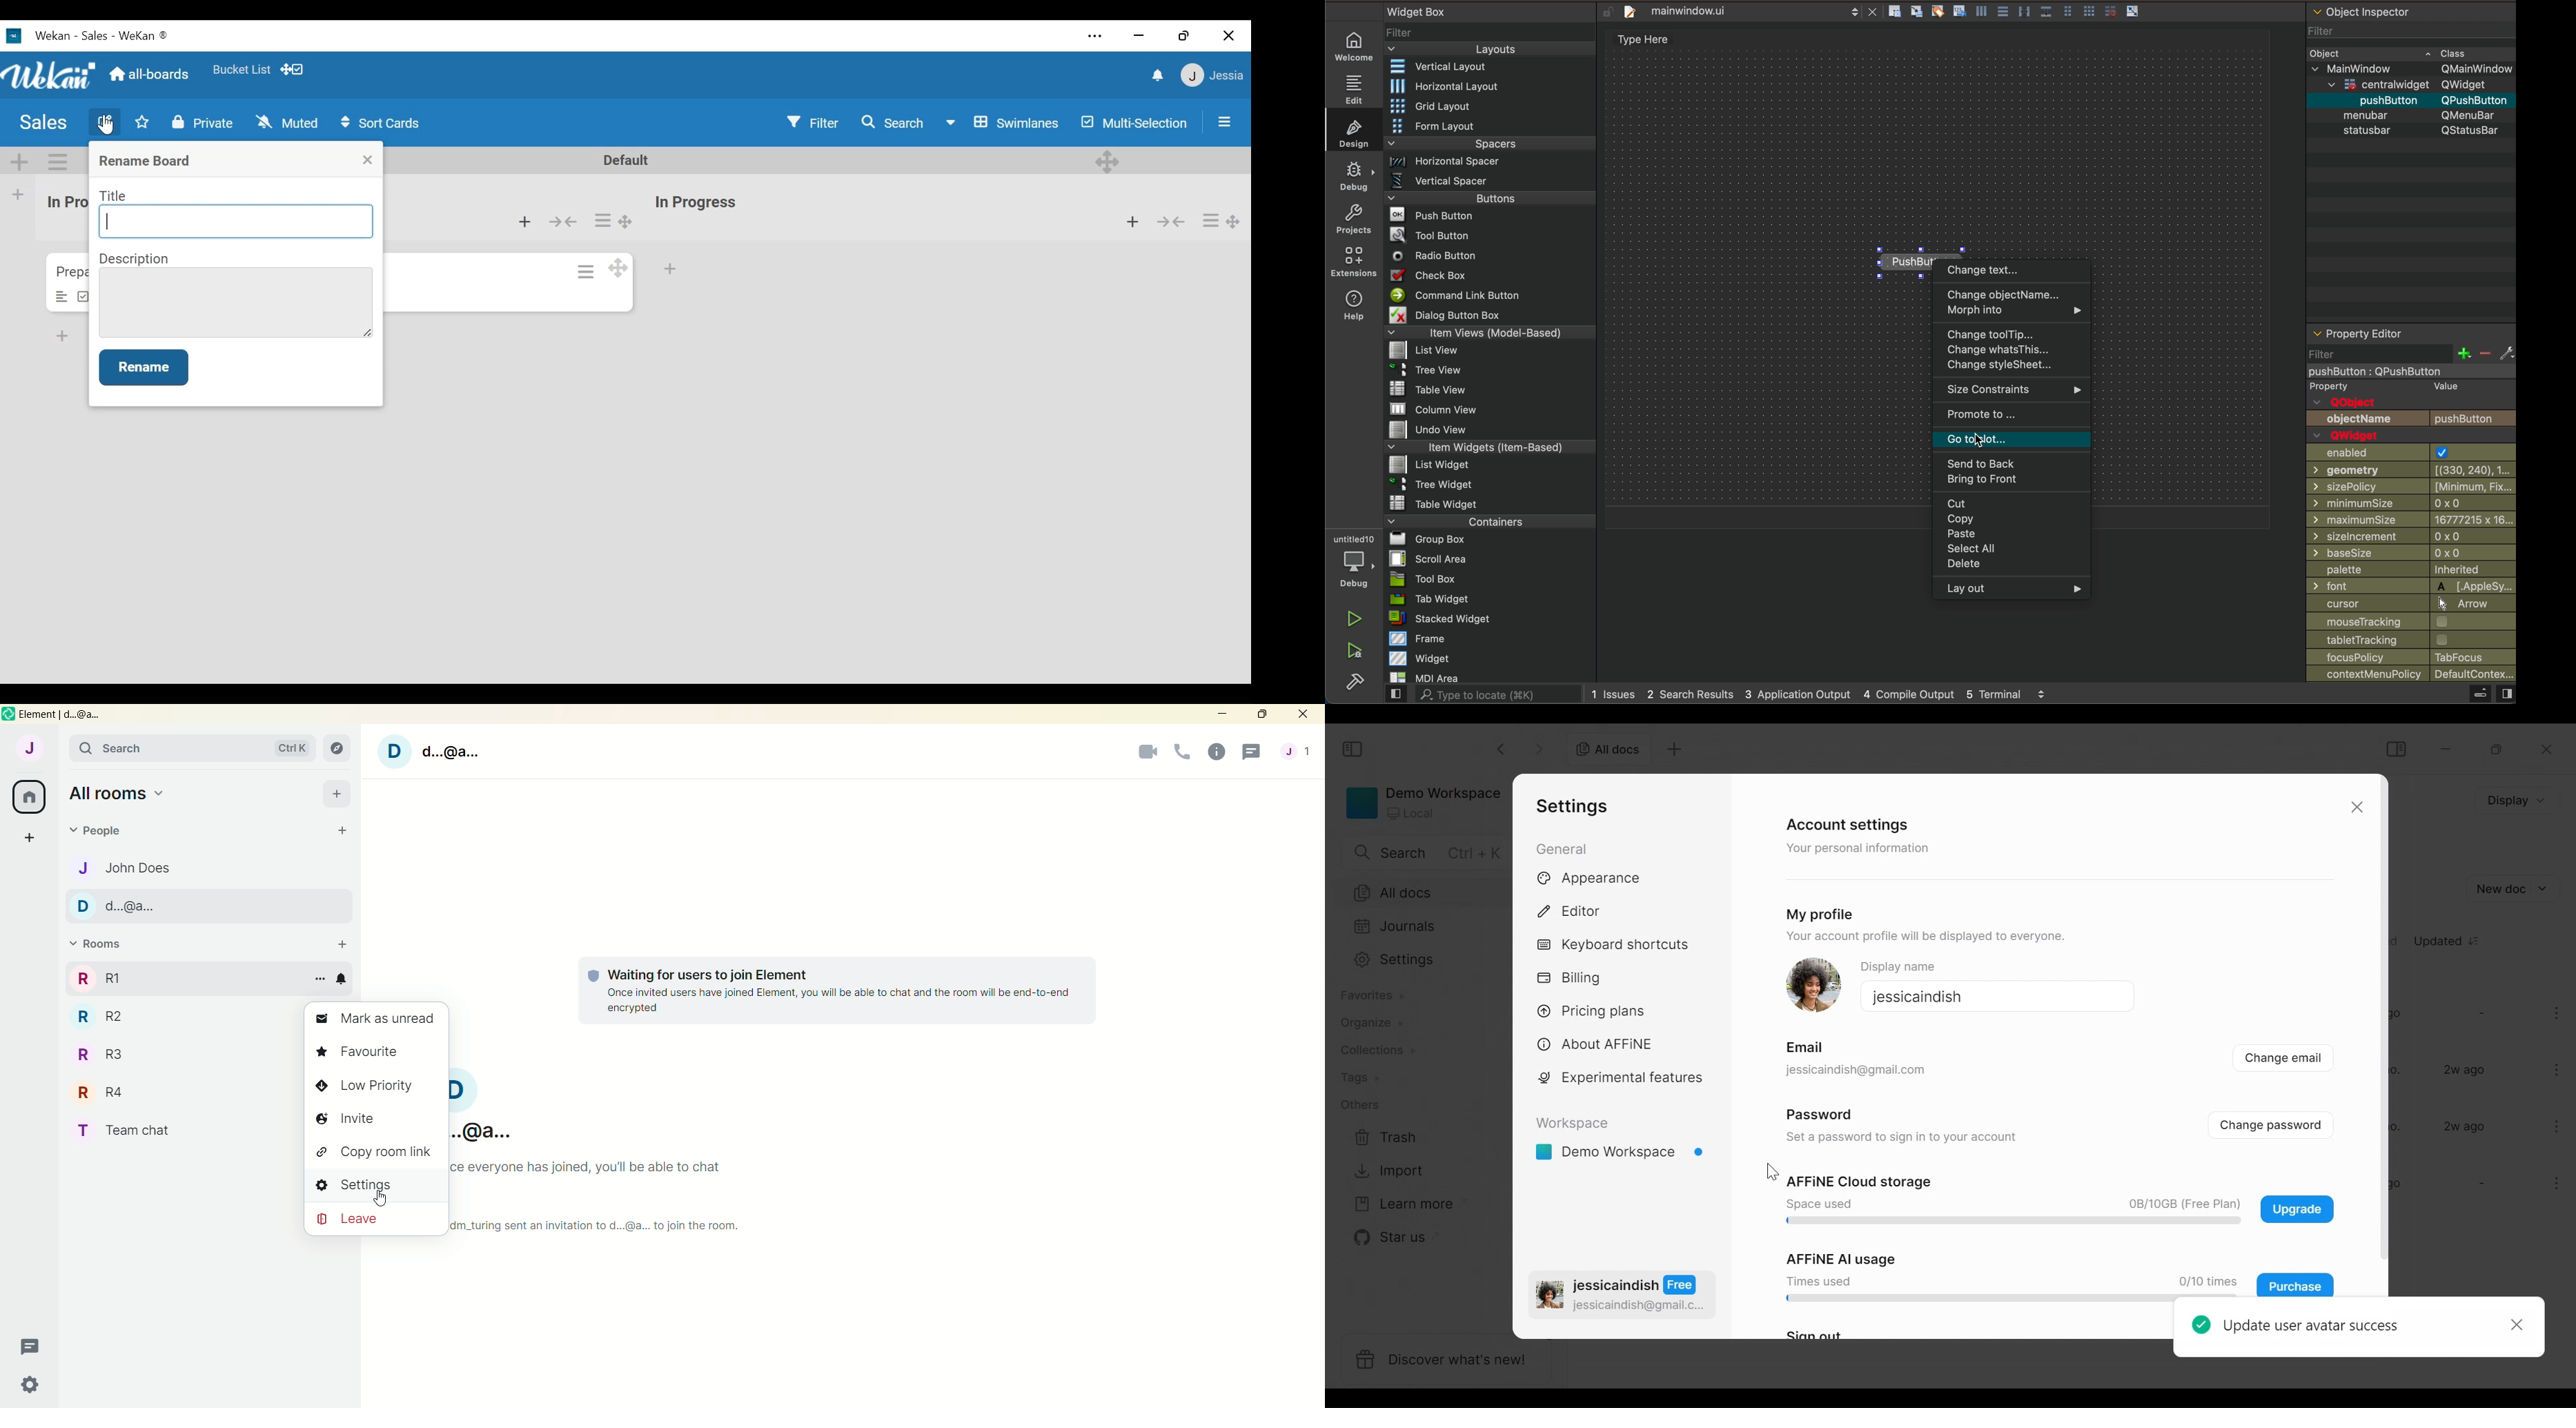 This screenshot has height=1428, width=2576. What do you see at coordinates (2412, 675) in the screenshot?
I see `context policy` at bounding box center [2412, 675].